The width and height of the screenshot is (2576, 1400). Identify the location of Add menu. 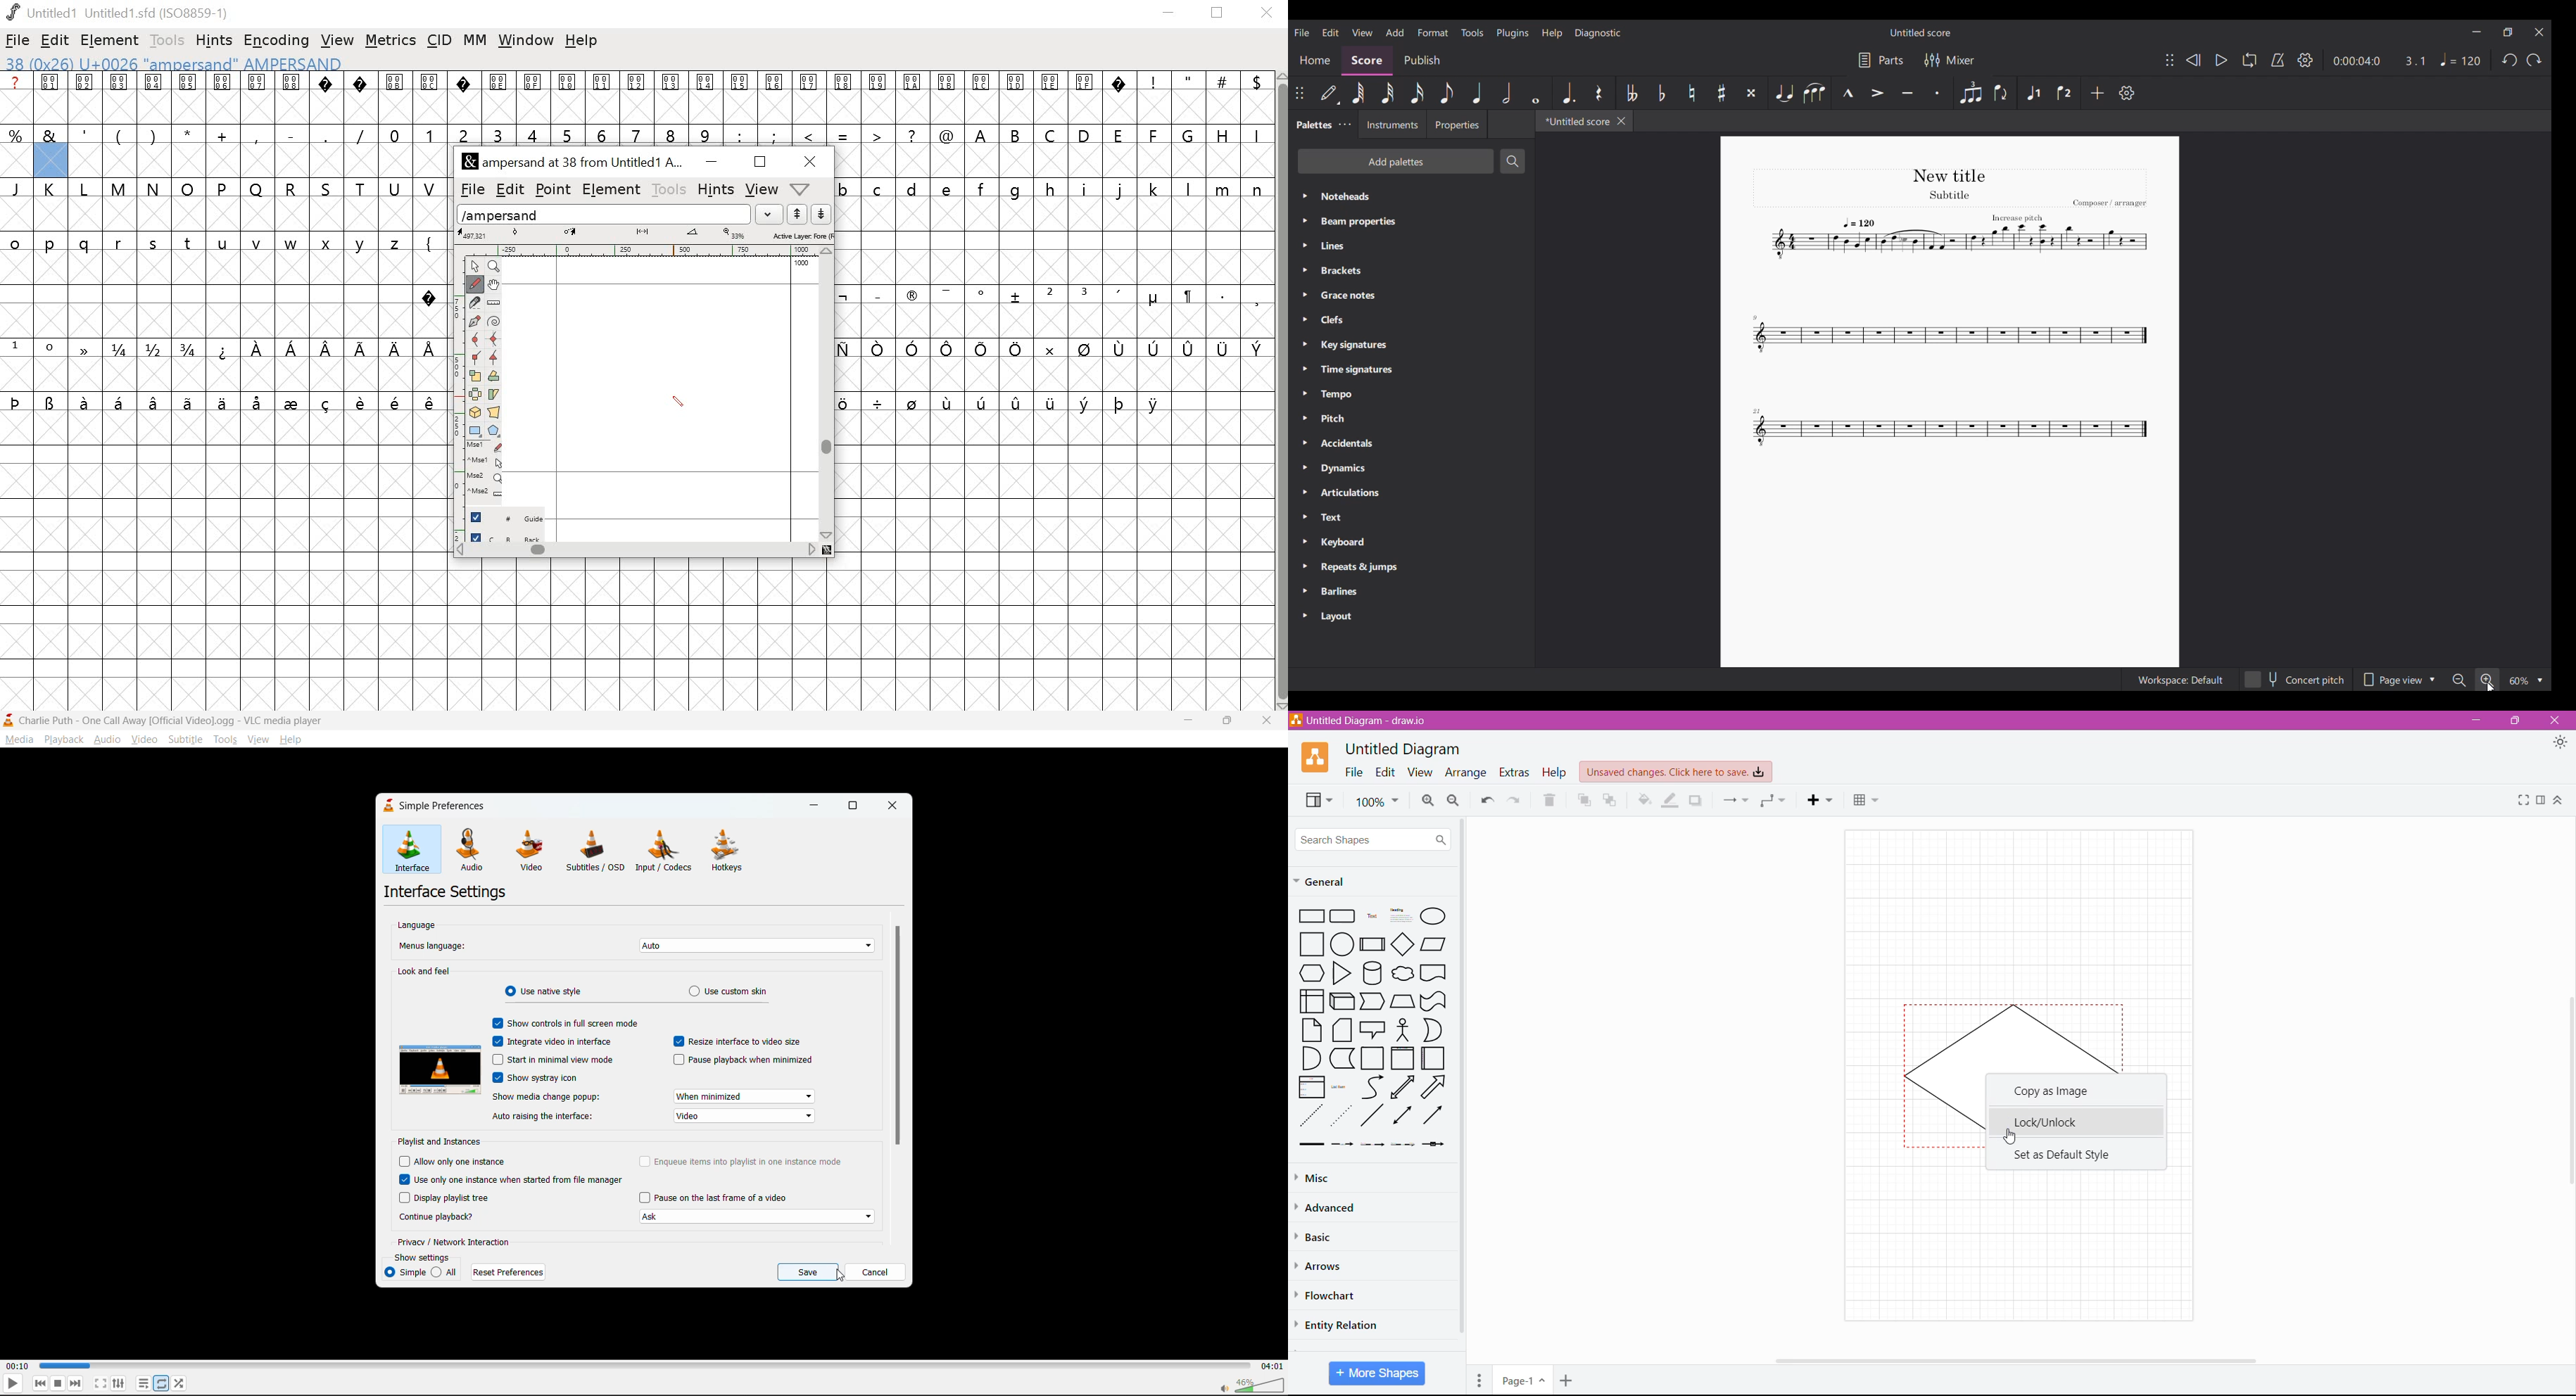
(1395, 32).